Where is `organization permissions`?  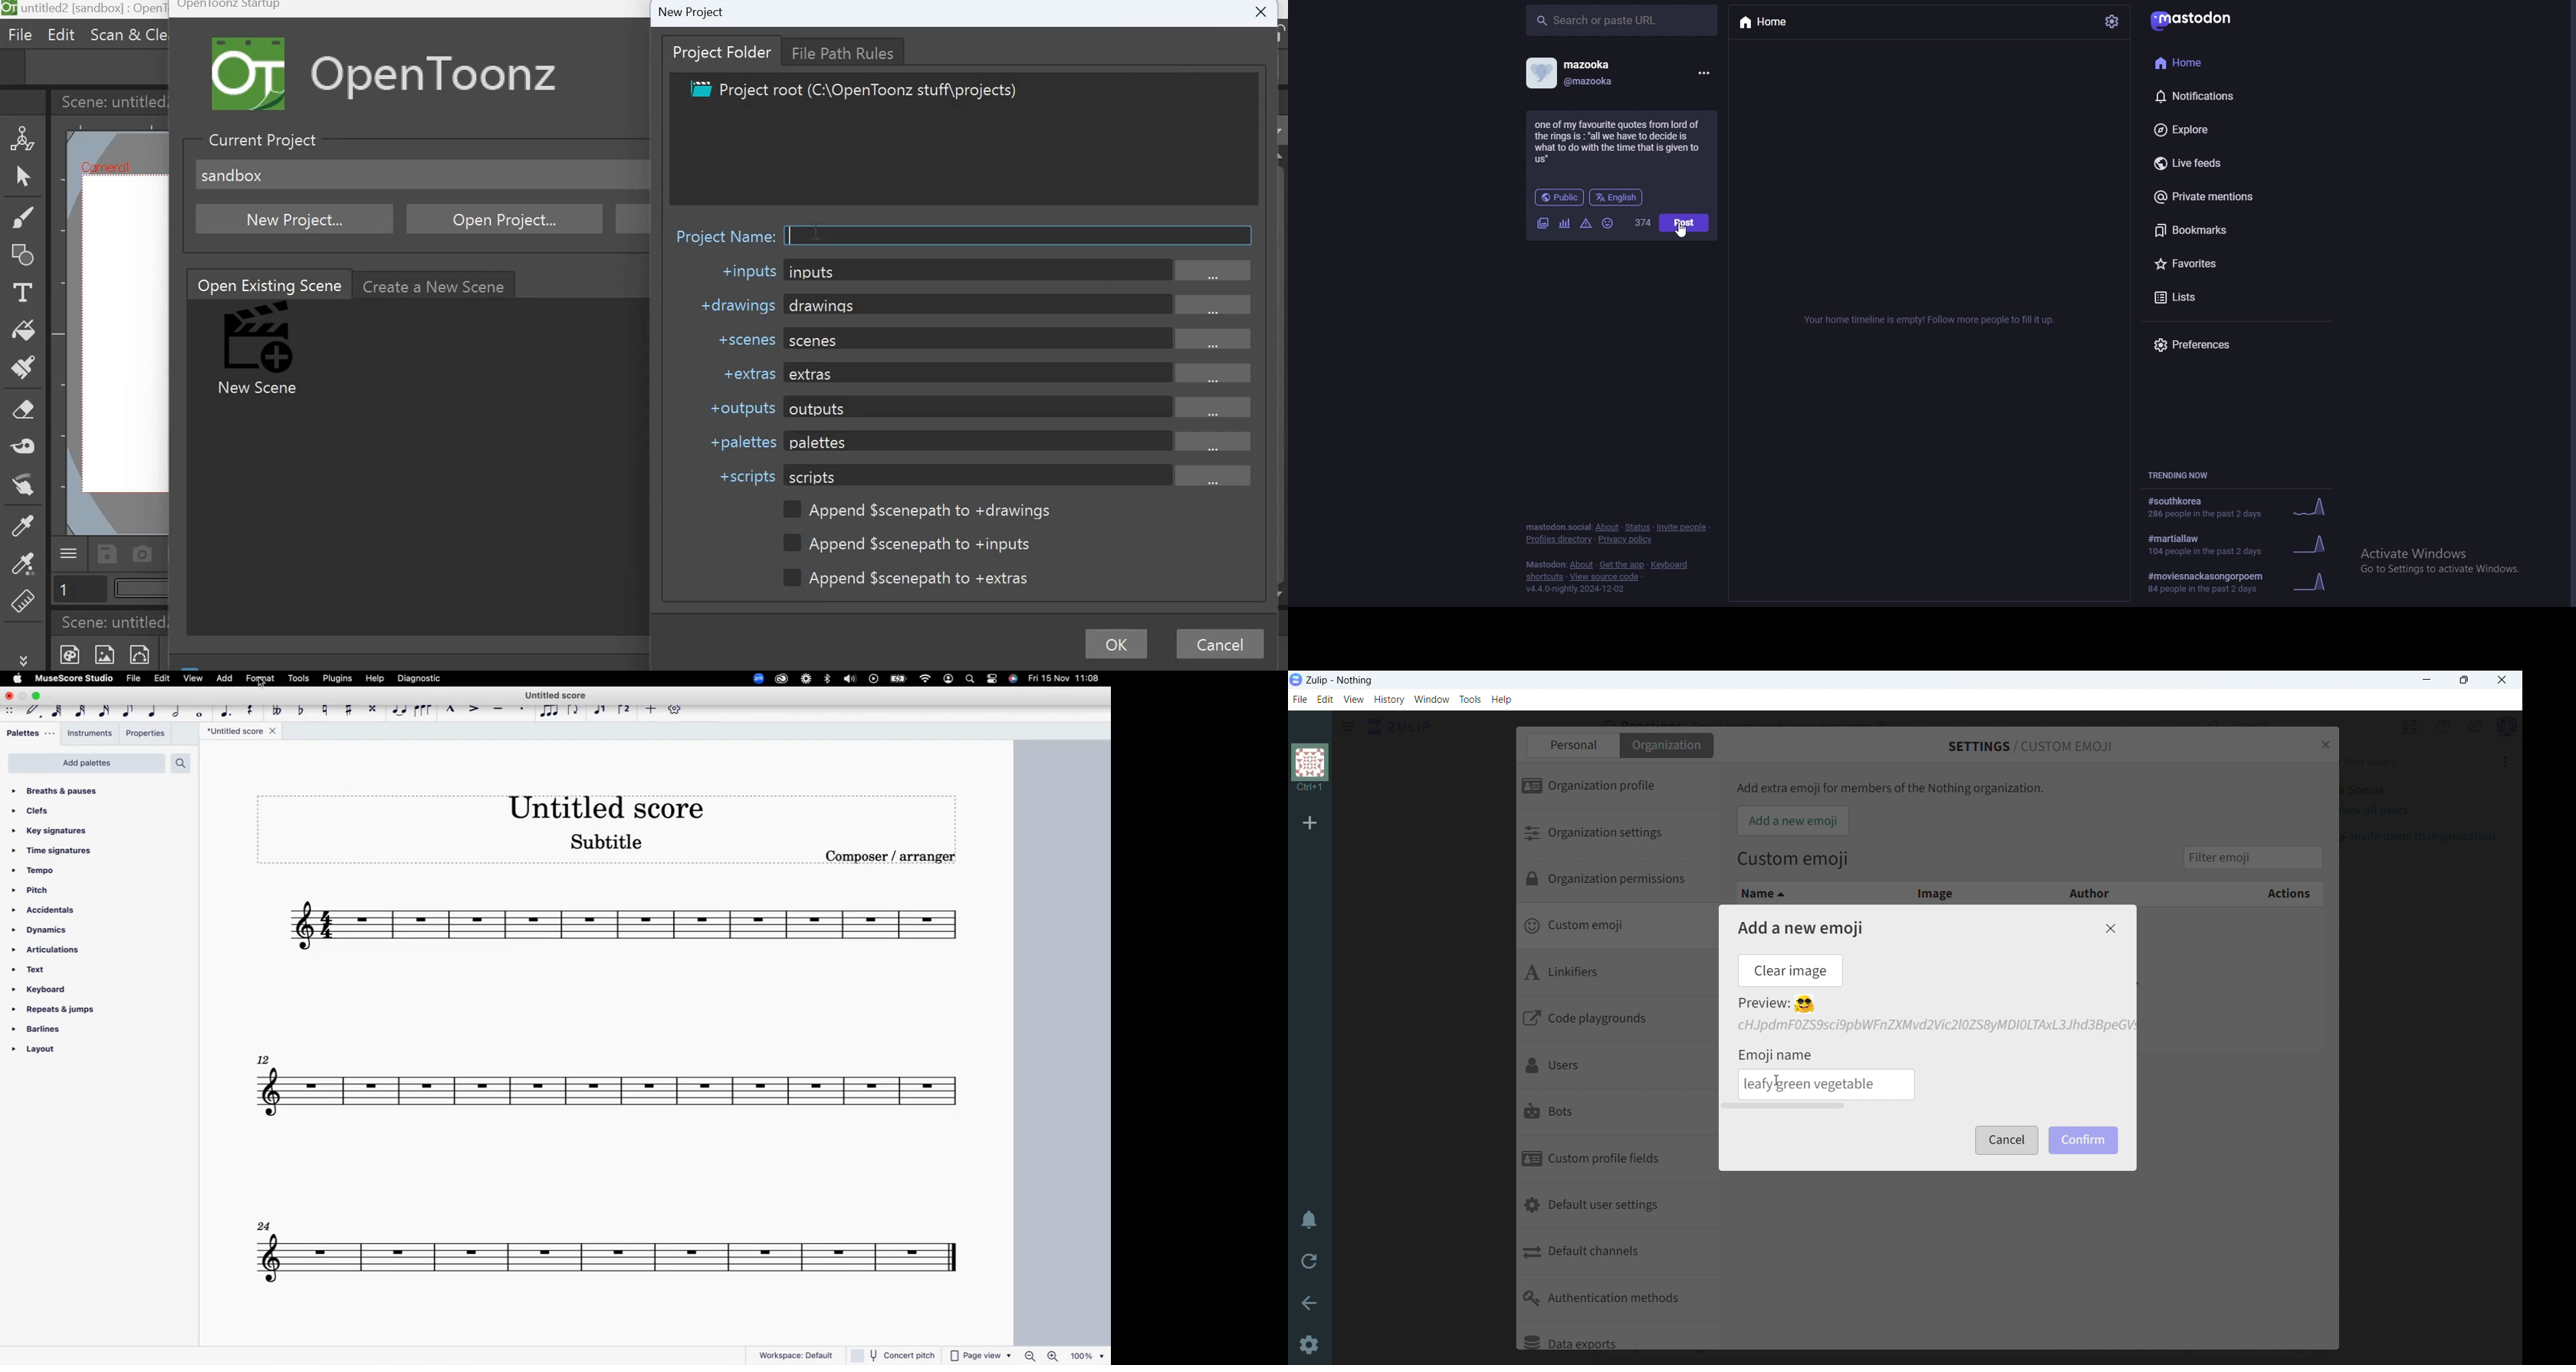 organization permissions is located at coordinates (1617, 882).